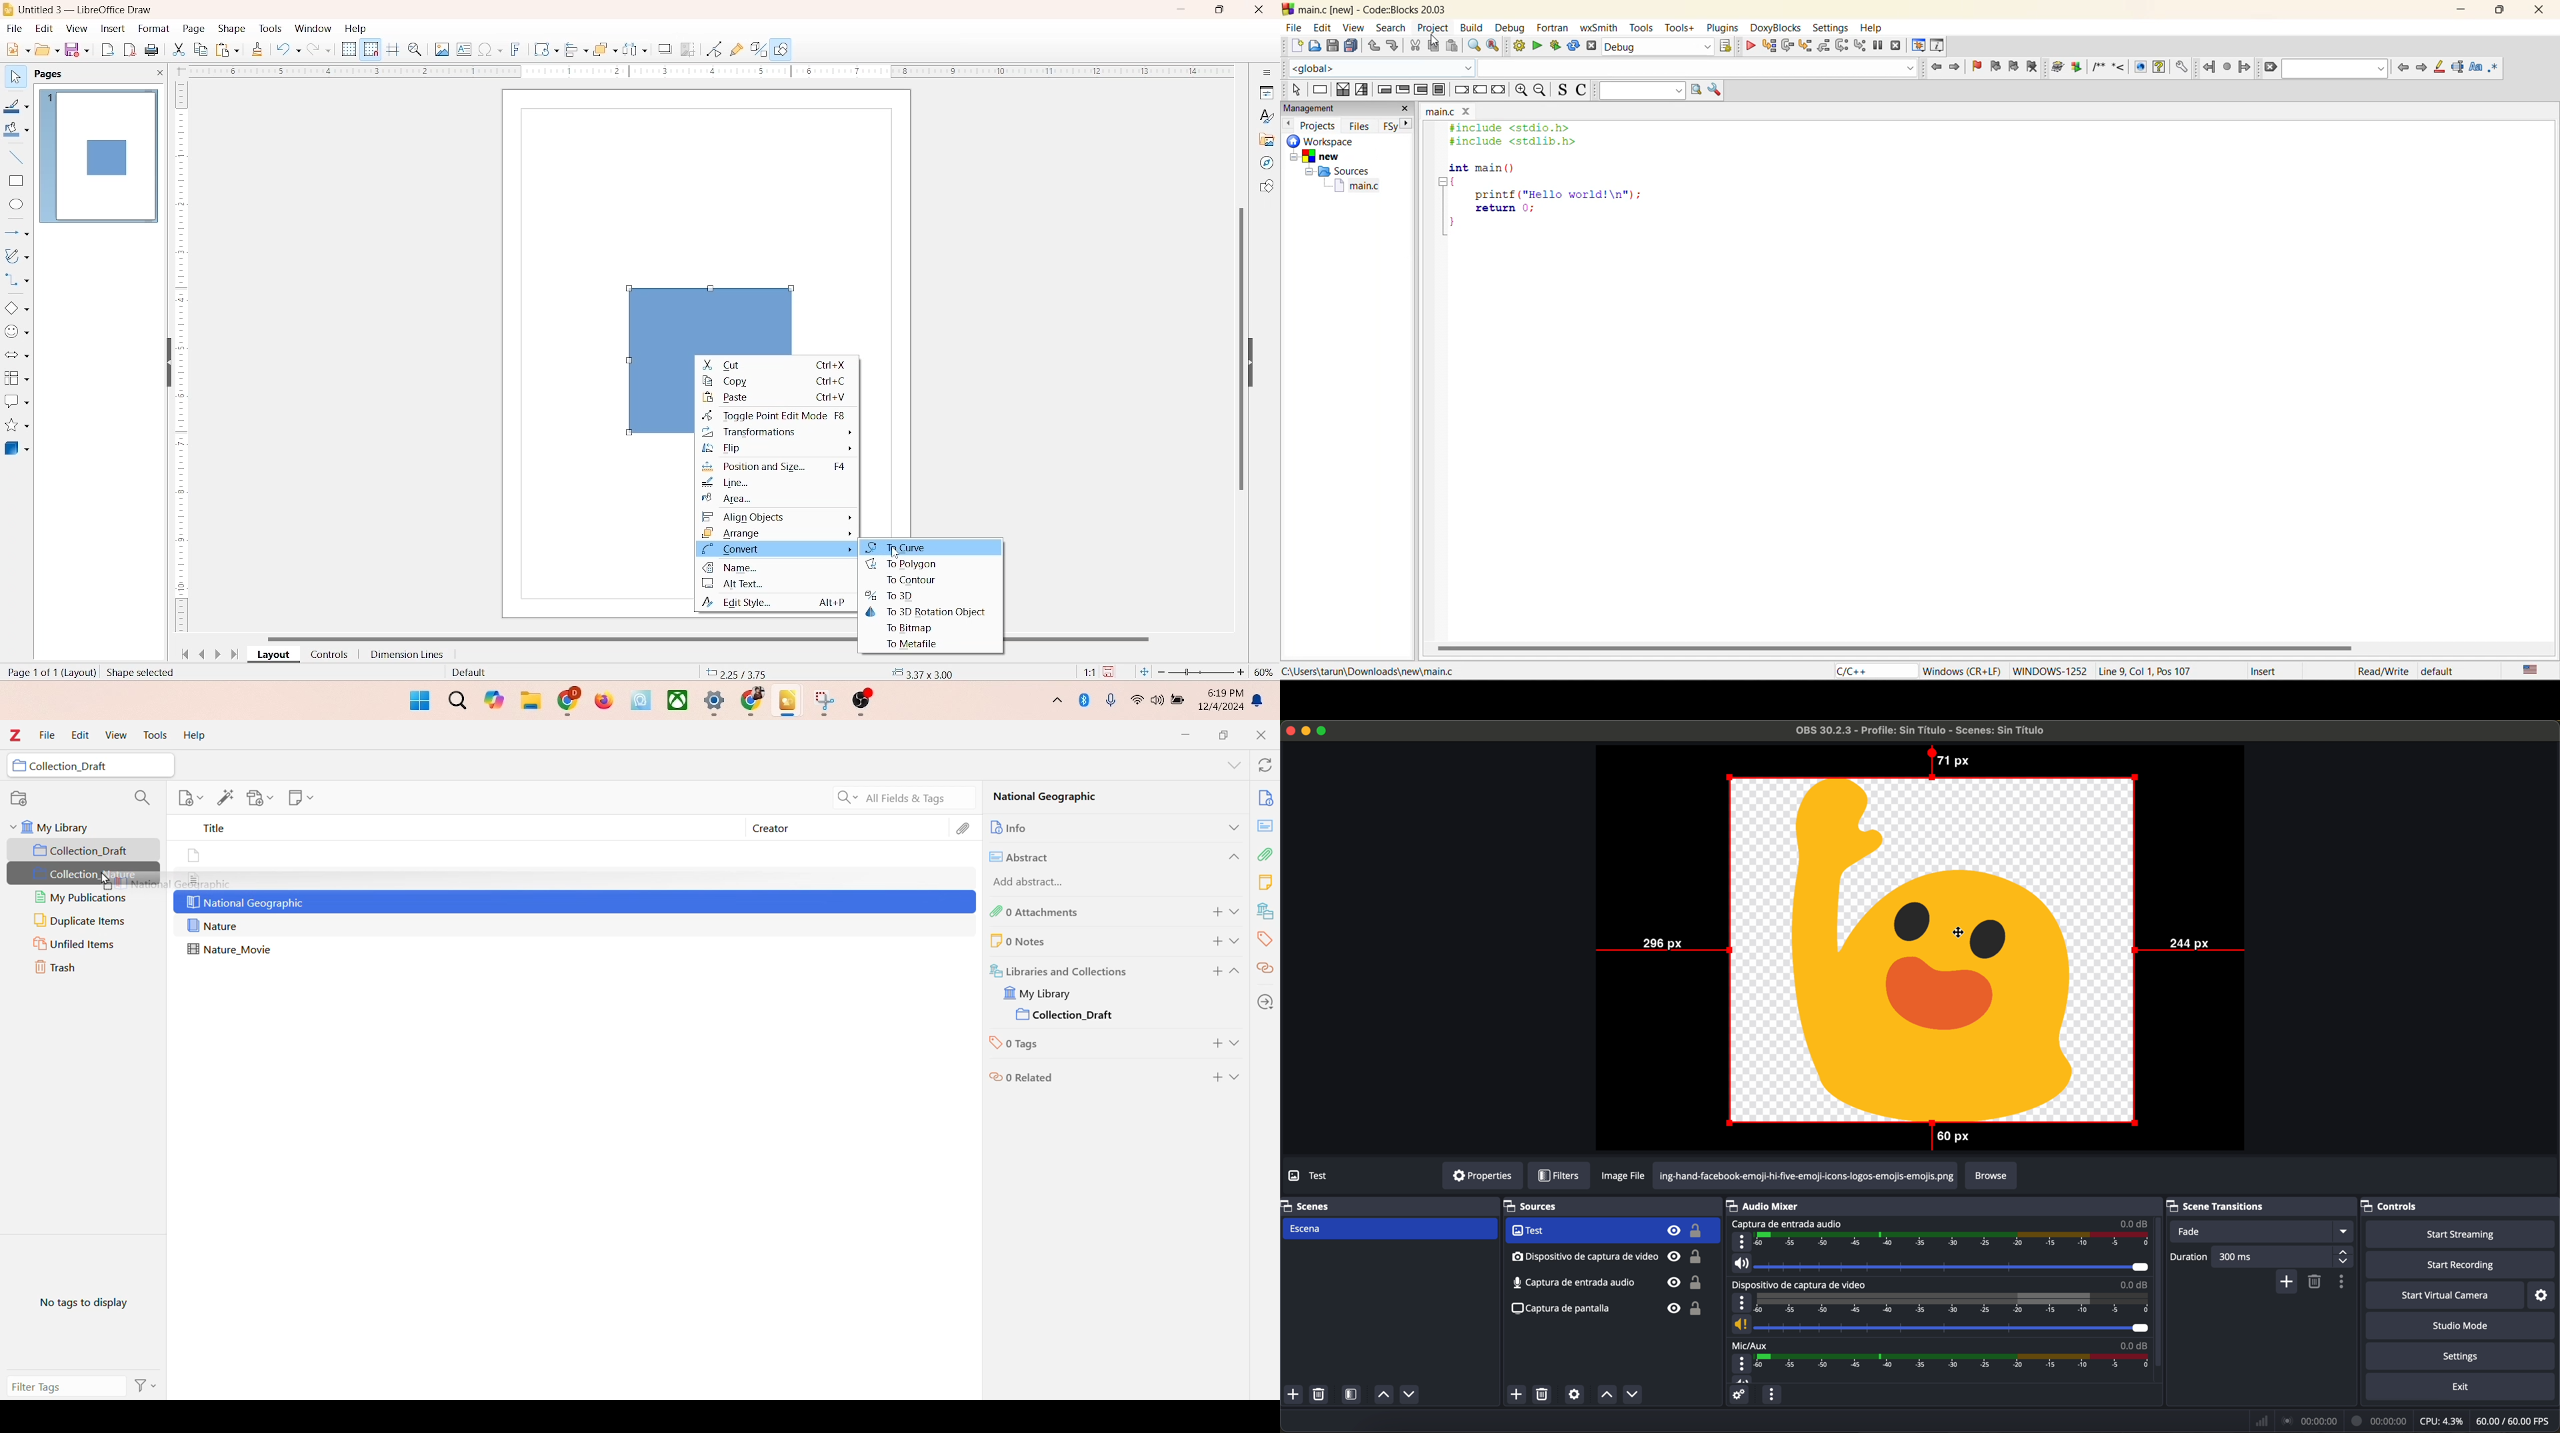  Describe the element at coordinates (288, 51) in the screenshot. I see `undo` at that location.